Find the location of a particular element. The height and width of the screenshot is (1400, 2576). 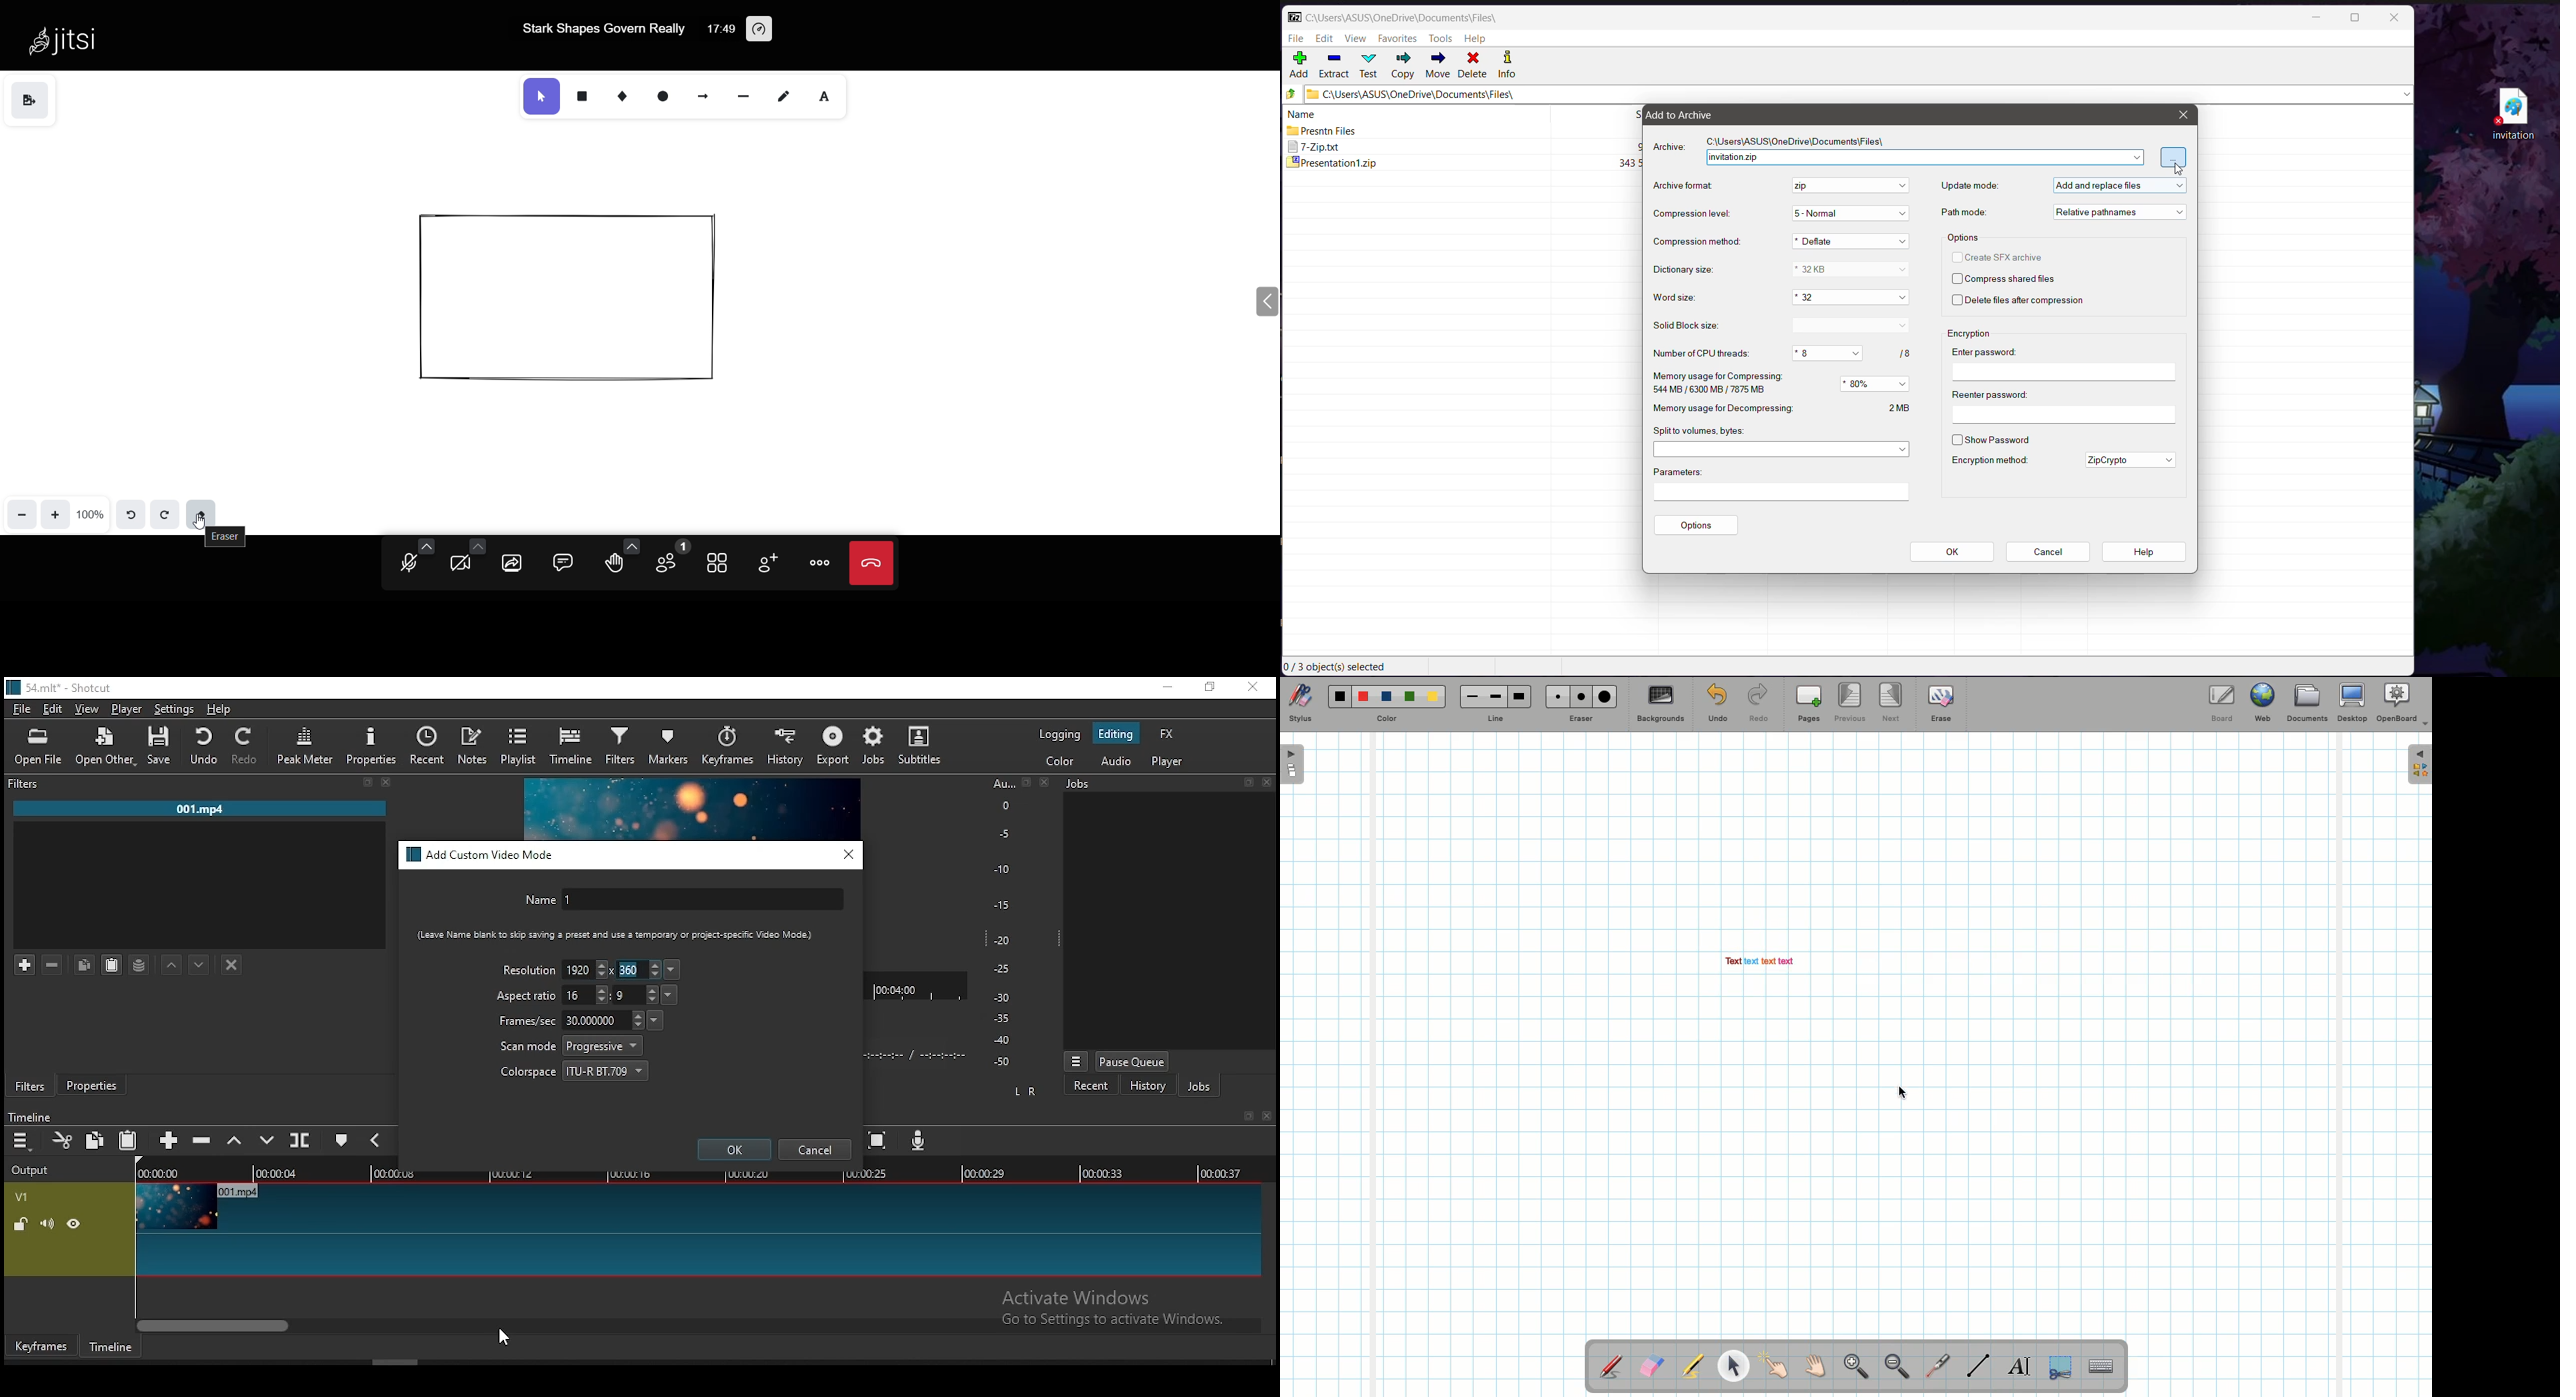

Extract is located at coordinates (1334, 66).